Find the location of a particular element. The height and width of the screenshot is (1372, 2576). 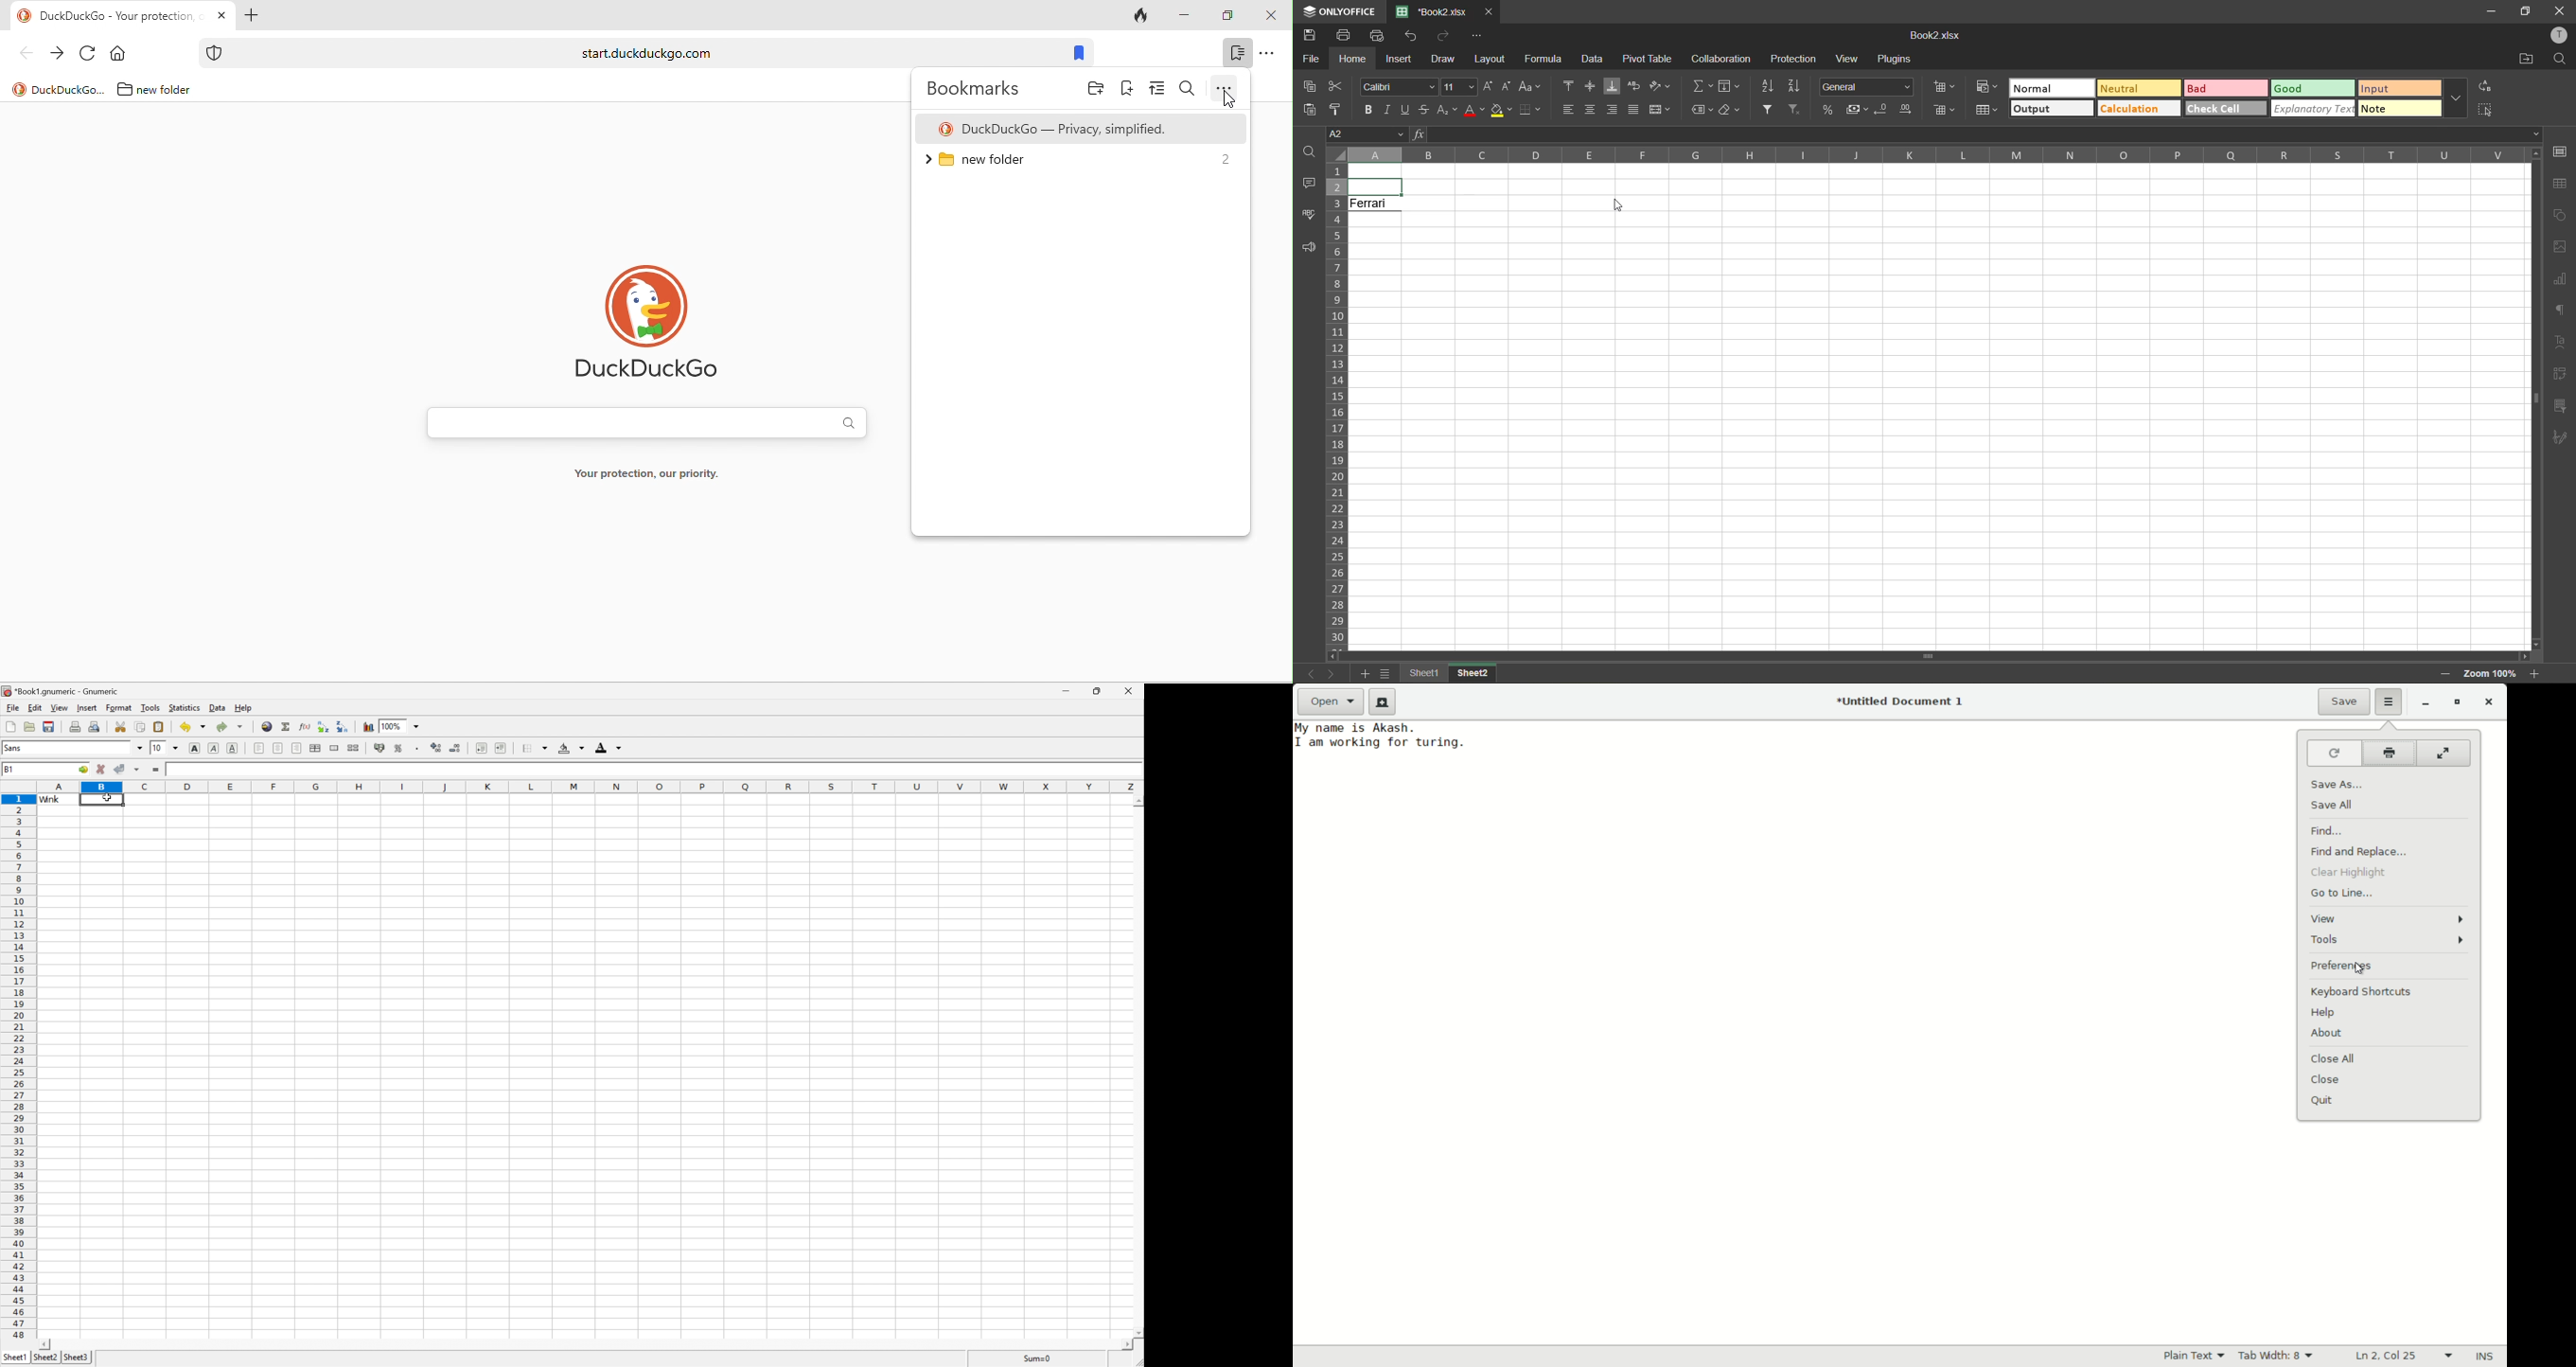

Ferrari is located at coordinates (1380, 209).